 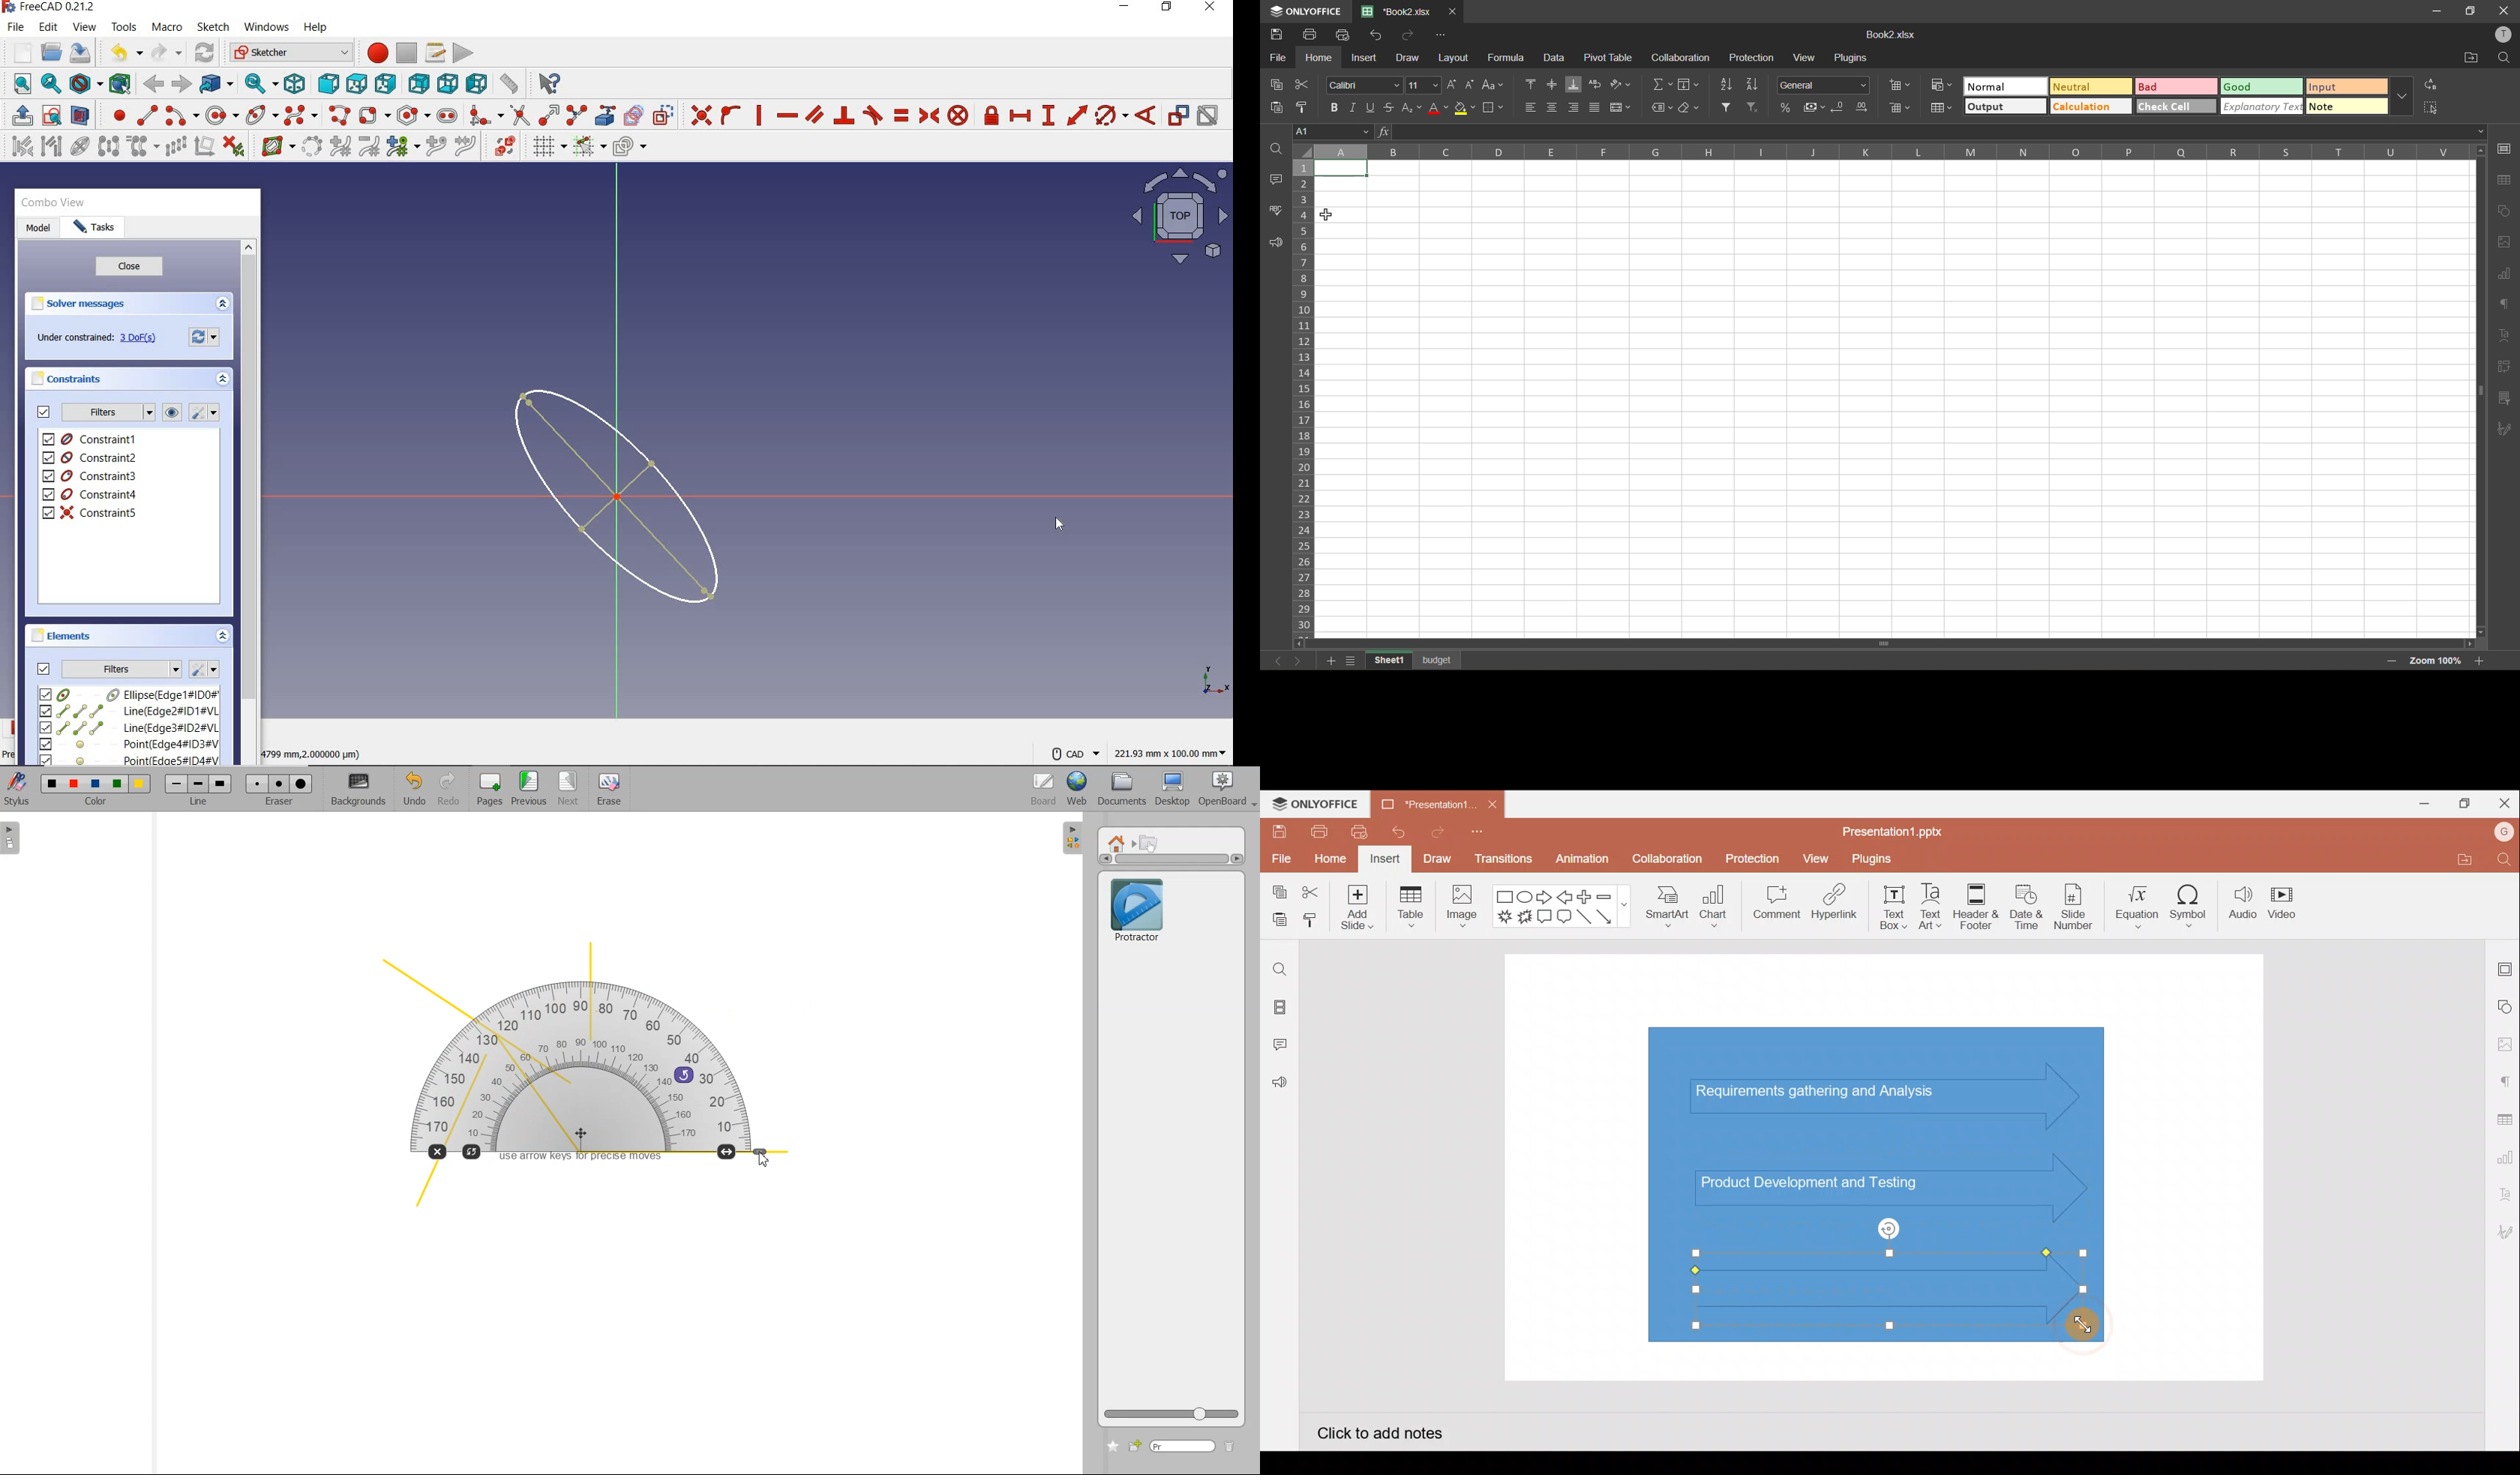 What do you see at coordinates (175, 148) in the screenshot?
I see `rectangular array` at bounding box center [175, 148].